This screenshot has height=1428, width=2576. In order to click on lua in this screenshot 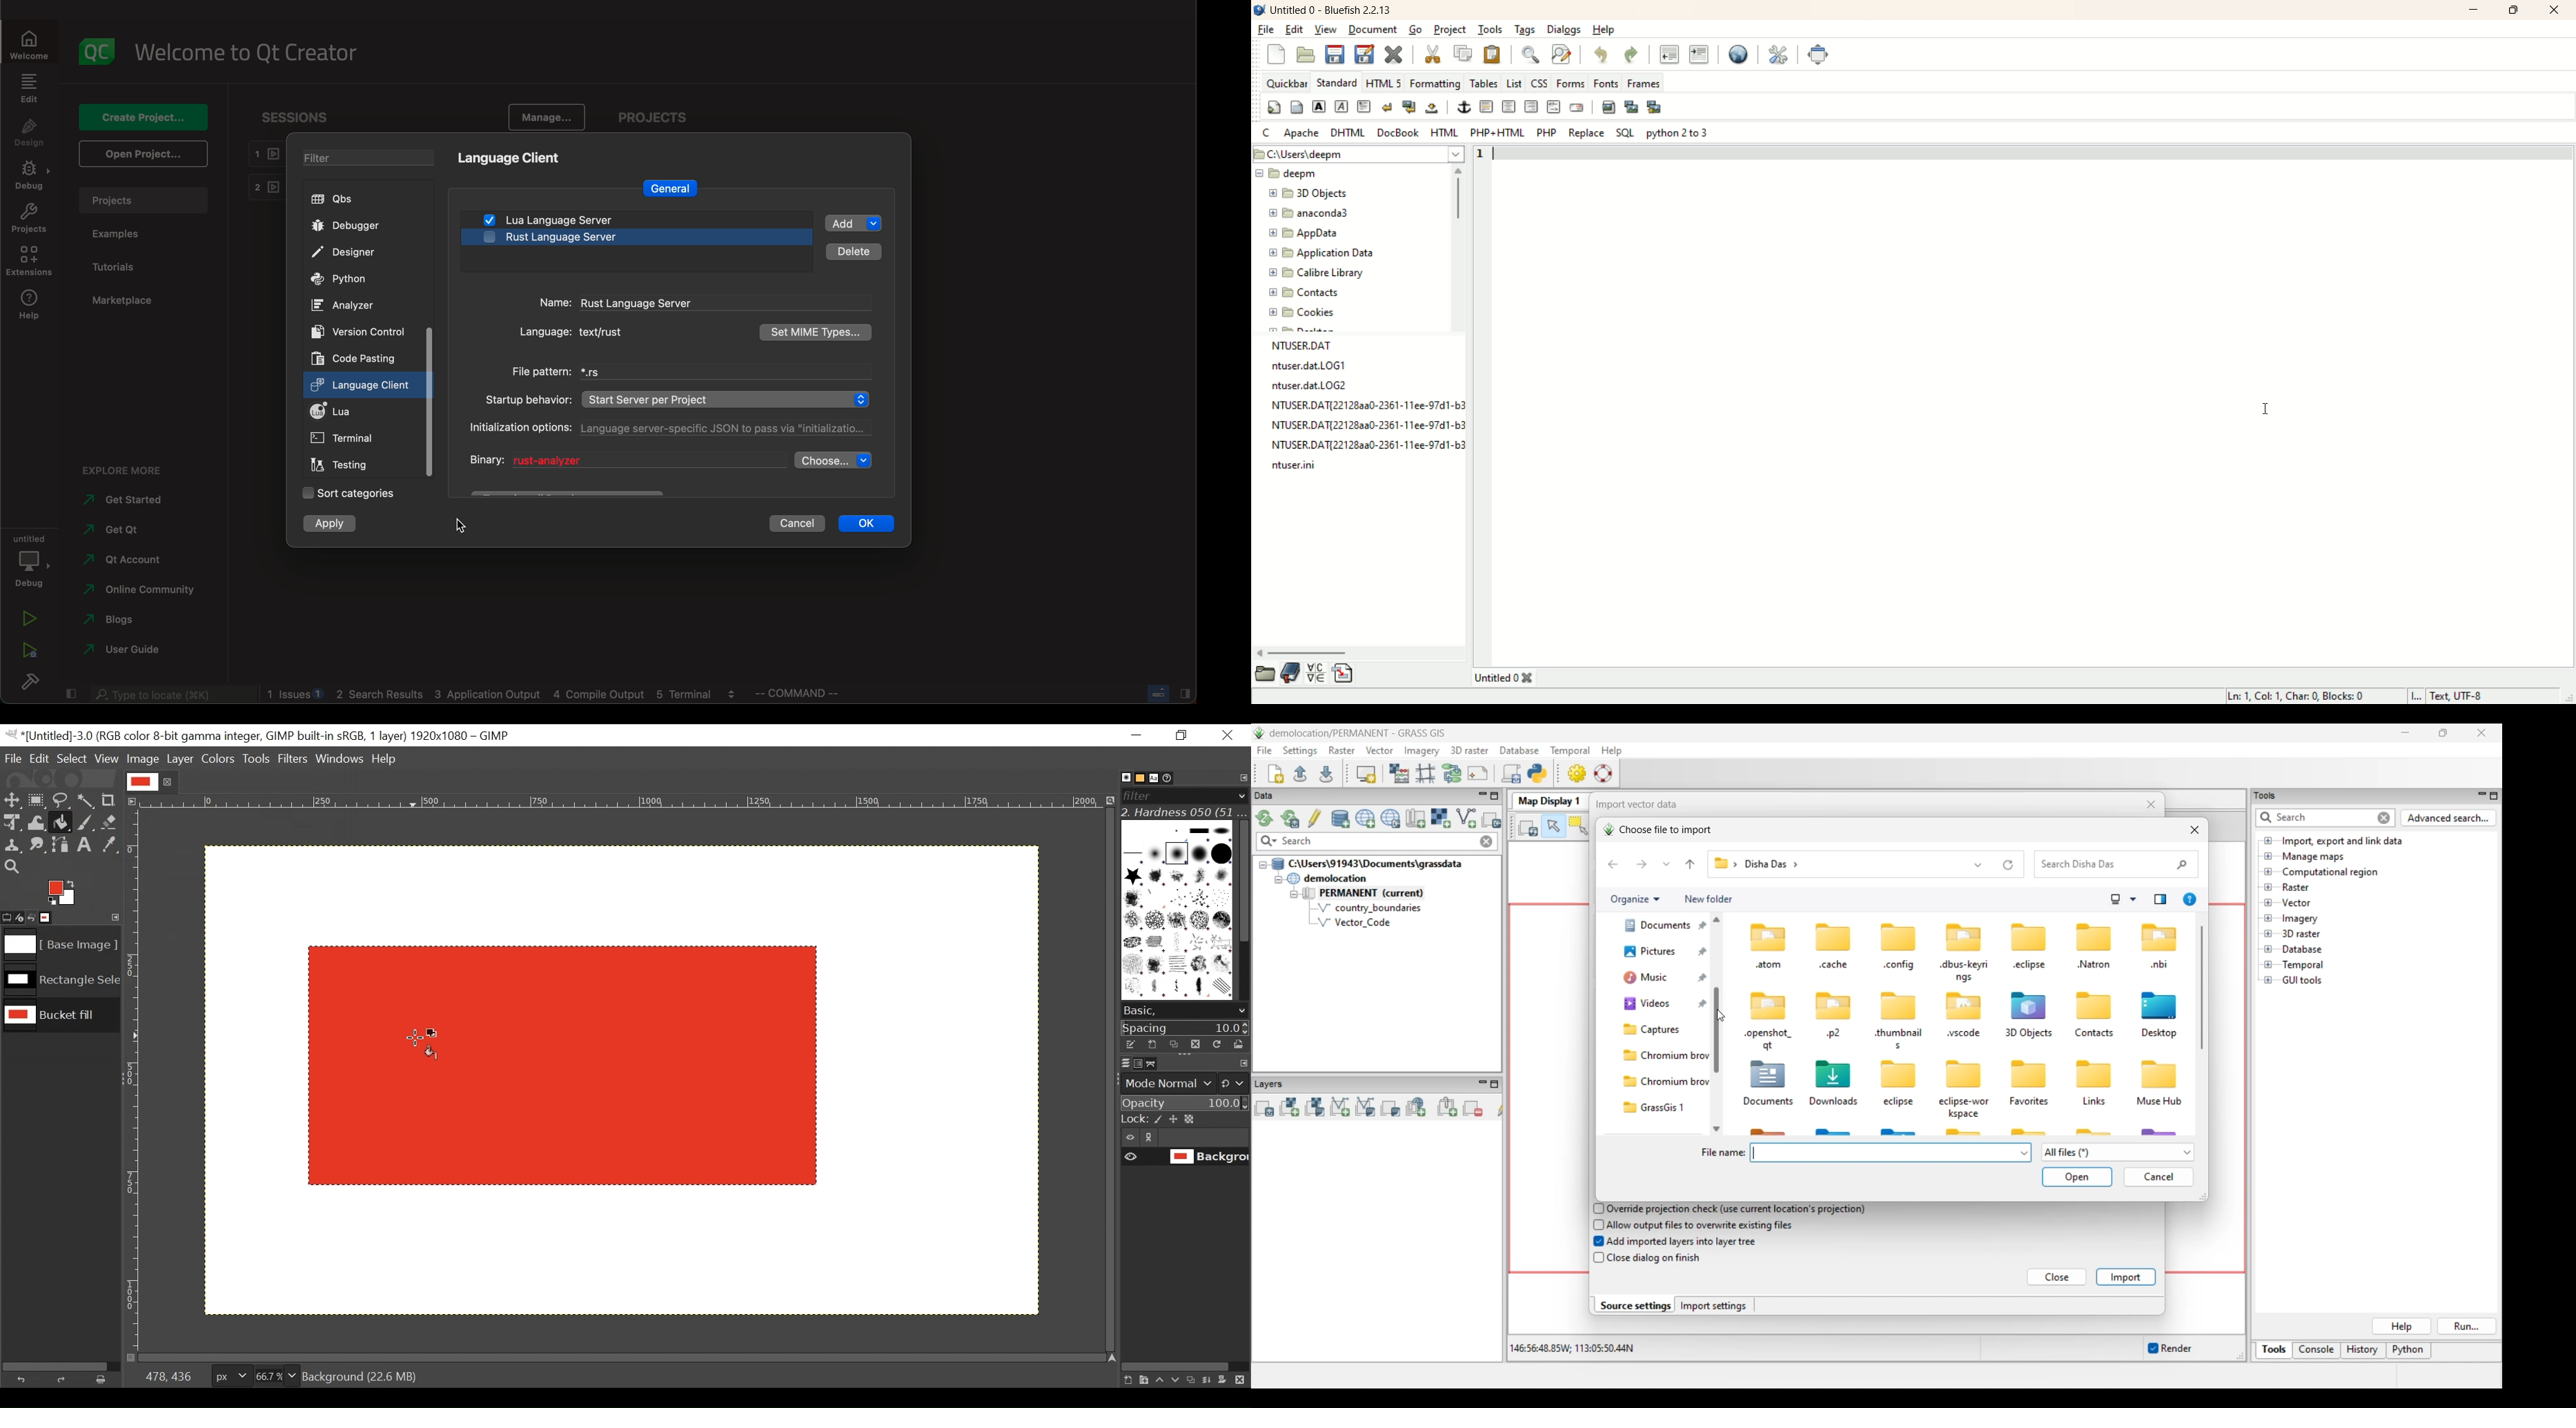, I will do `click(341, 411)`.